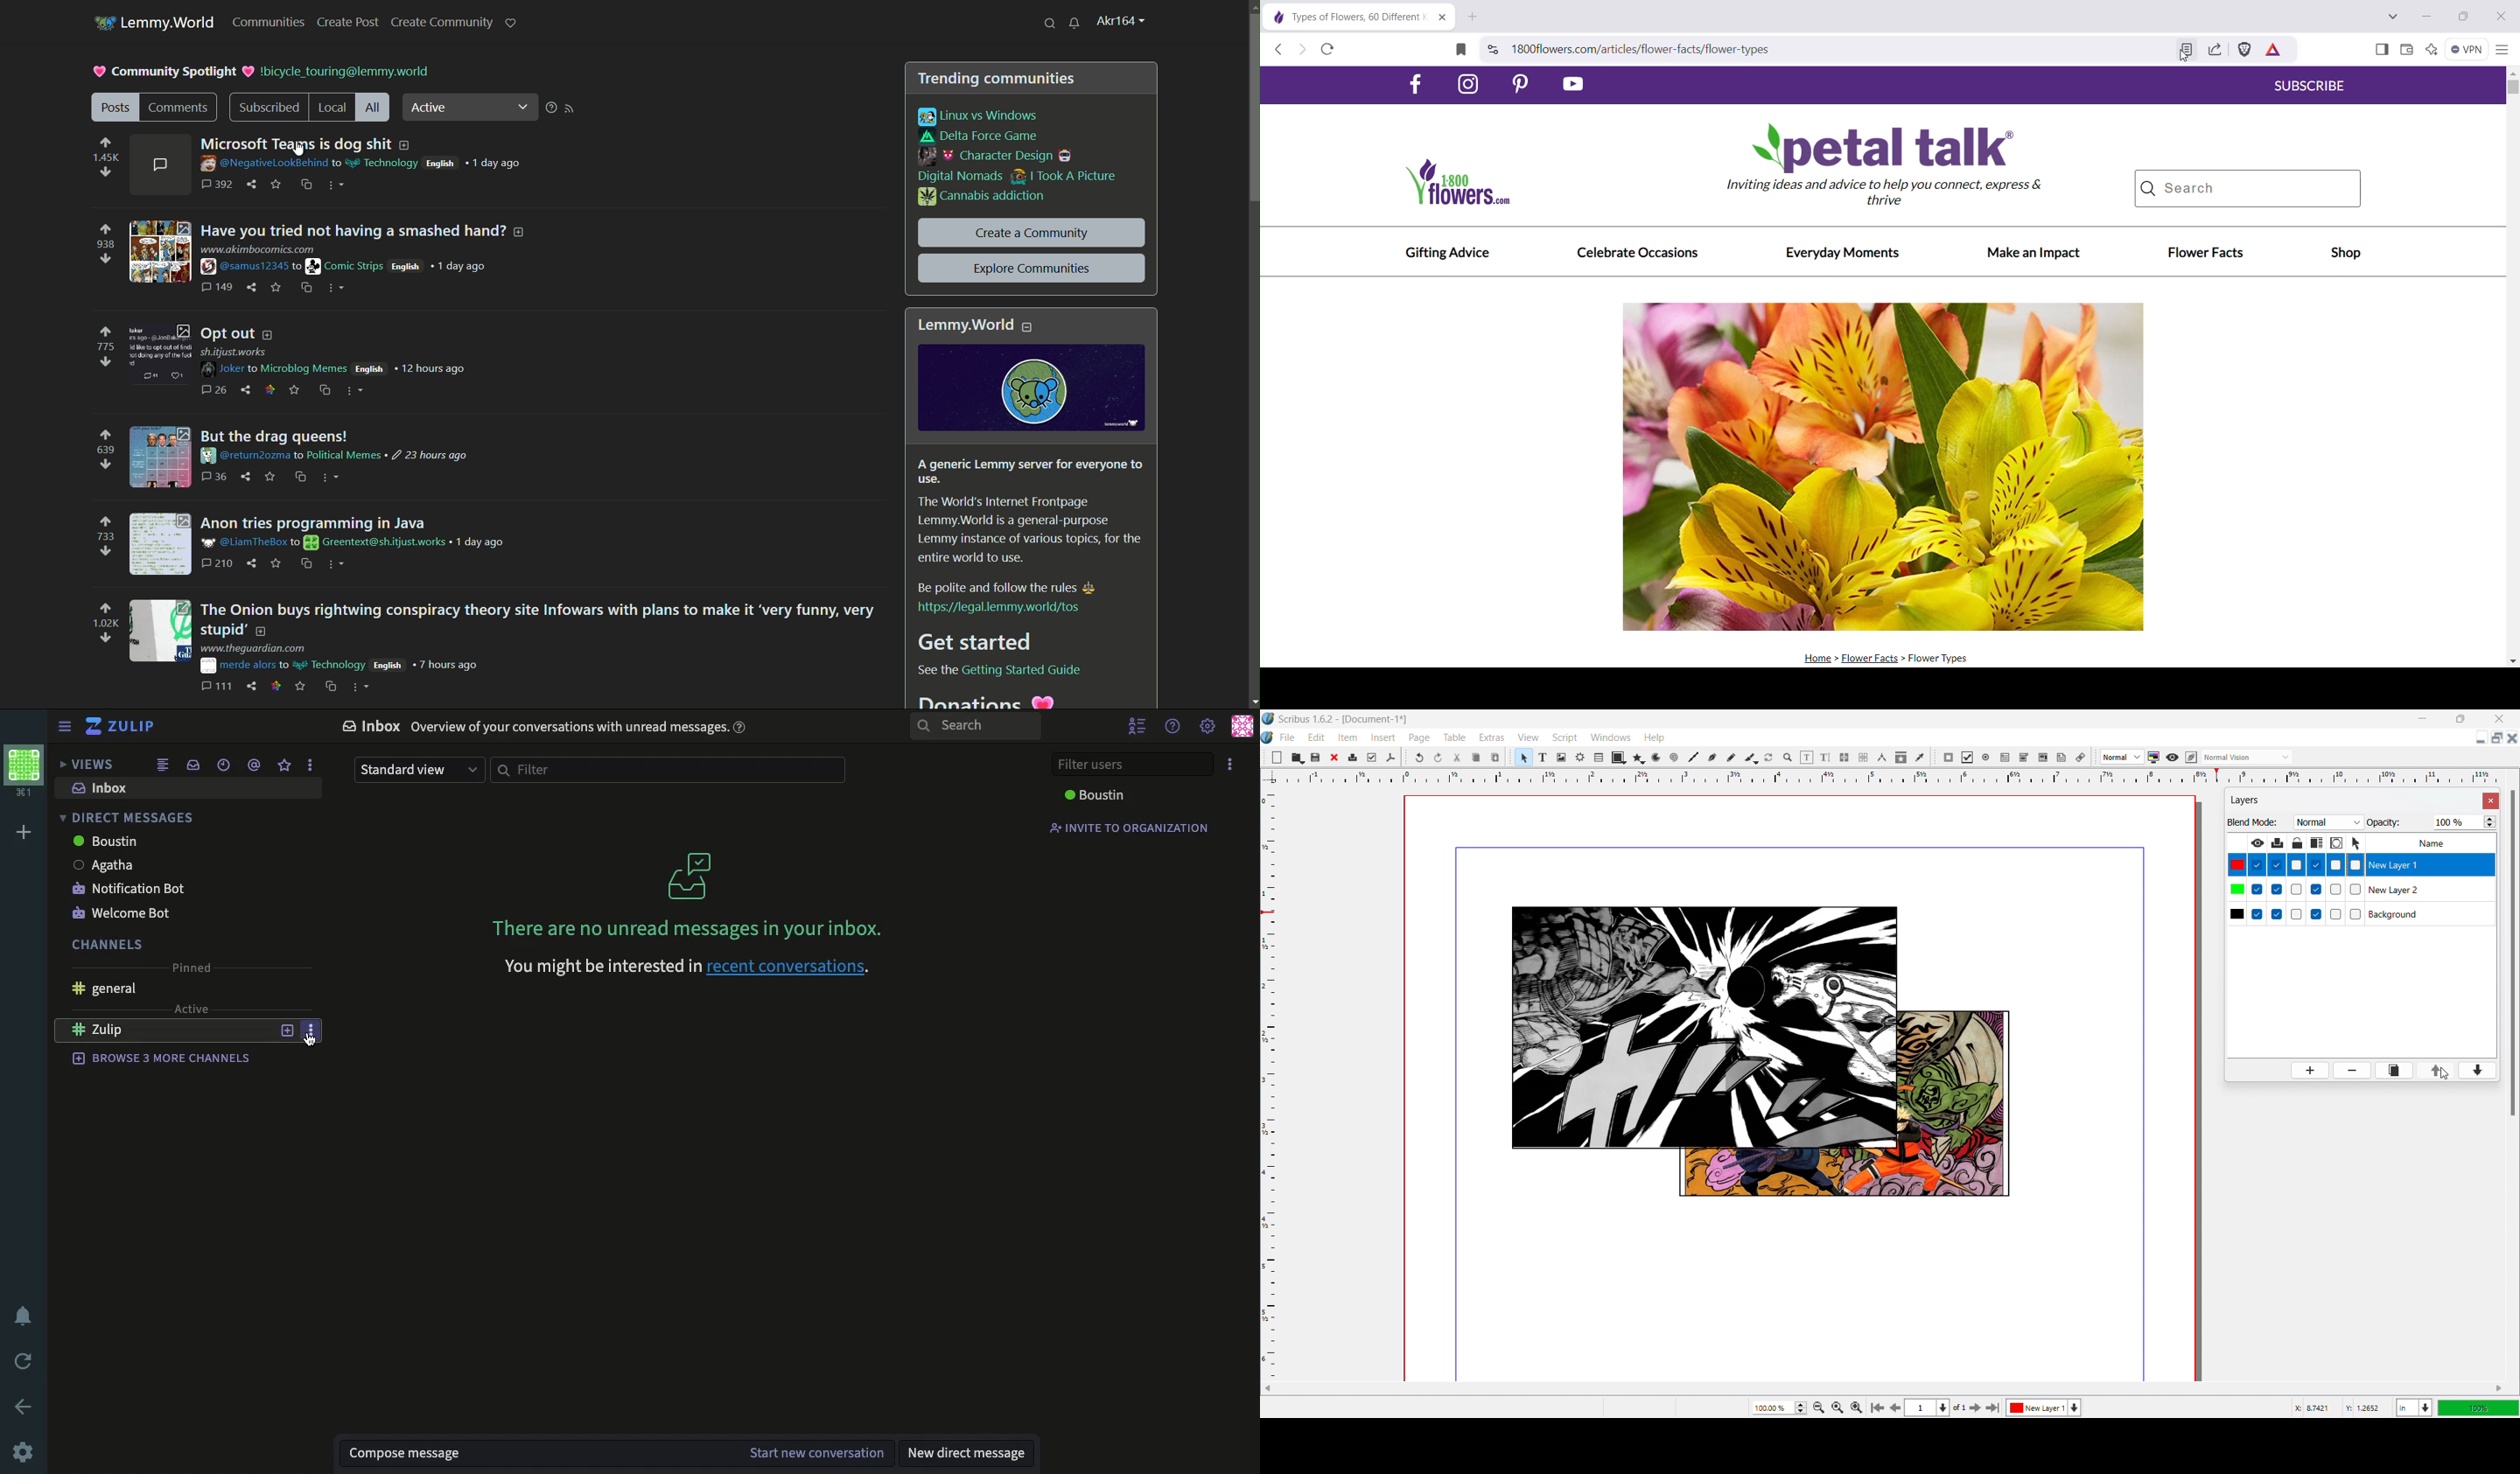 The width and height of the screenshot is (2520, 1484). What do you see at coordinates (108, 946) in the screenshot?
I see `channels` at bounding box center [108, 946].